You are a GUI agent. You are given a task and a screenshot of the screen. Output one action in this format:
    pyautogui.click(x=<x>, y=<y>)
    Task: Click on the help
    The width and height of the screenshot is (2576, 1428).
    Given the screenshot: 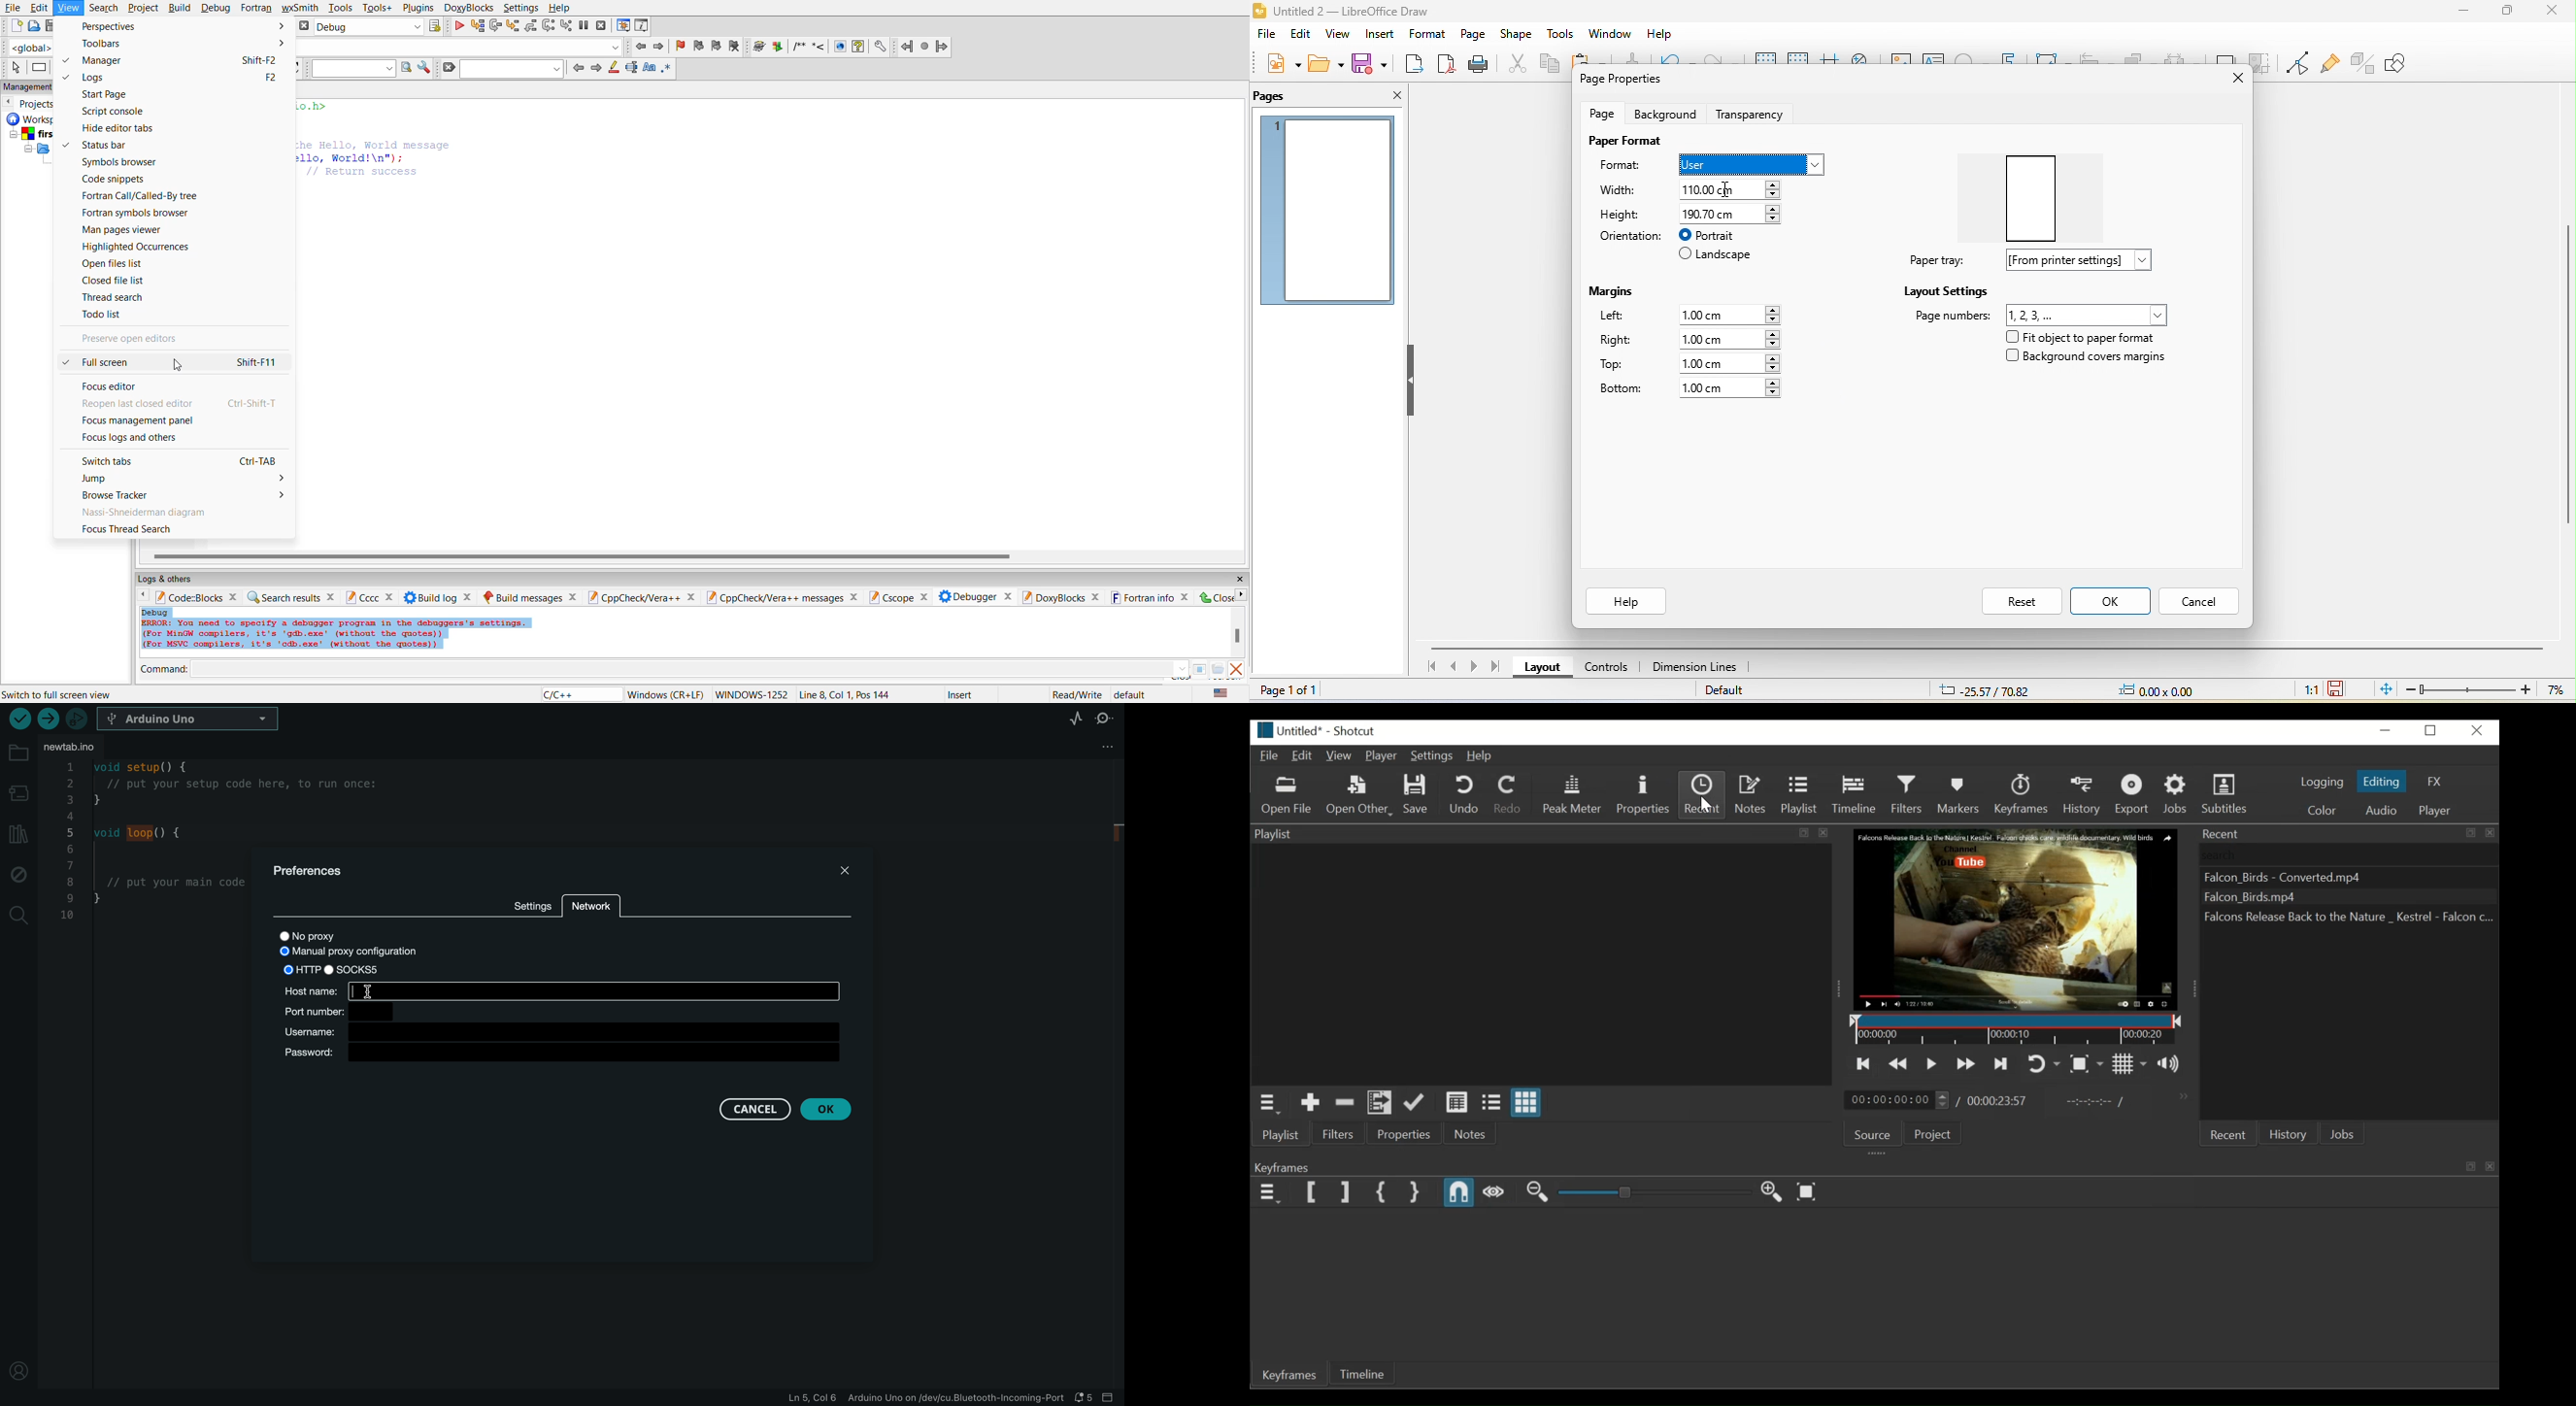 What is the action you would take?
    pyautogui.click(x=560, y=7)
    